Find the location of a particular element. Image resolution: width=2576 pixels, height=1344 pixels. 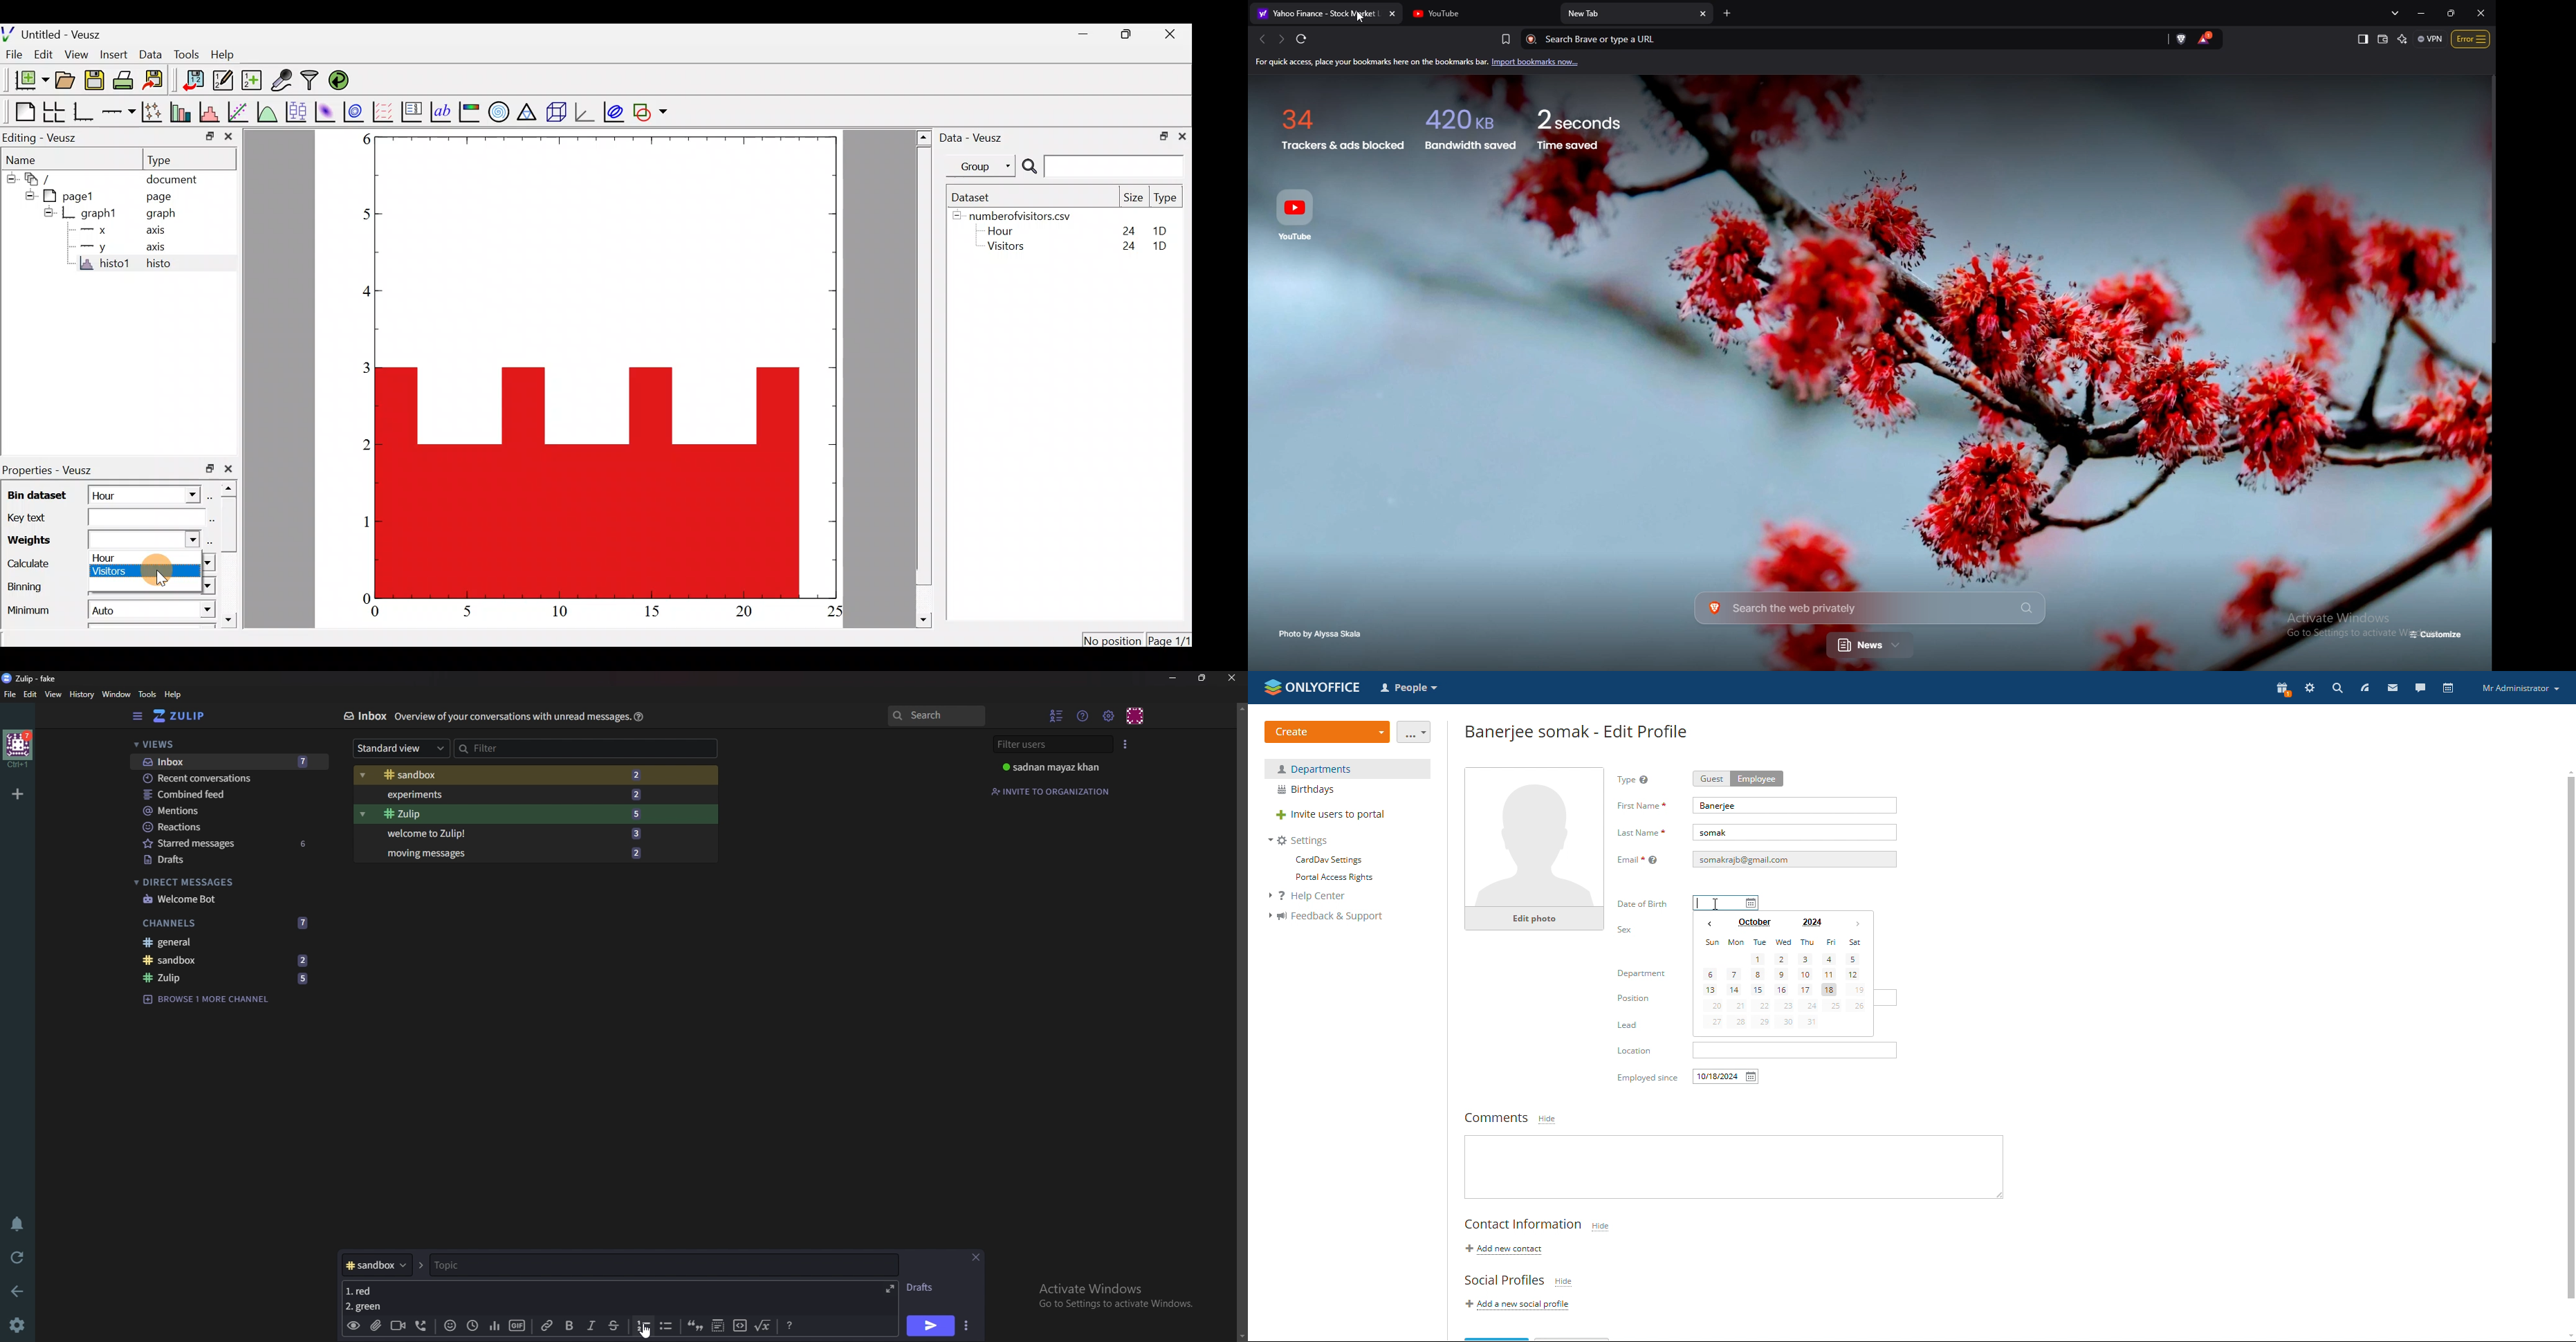

Cursor is located at coordinates (648, 1331).